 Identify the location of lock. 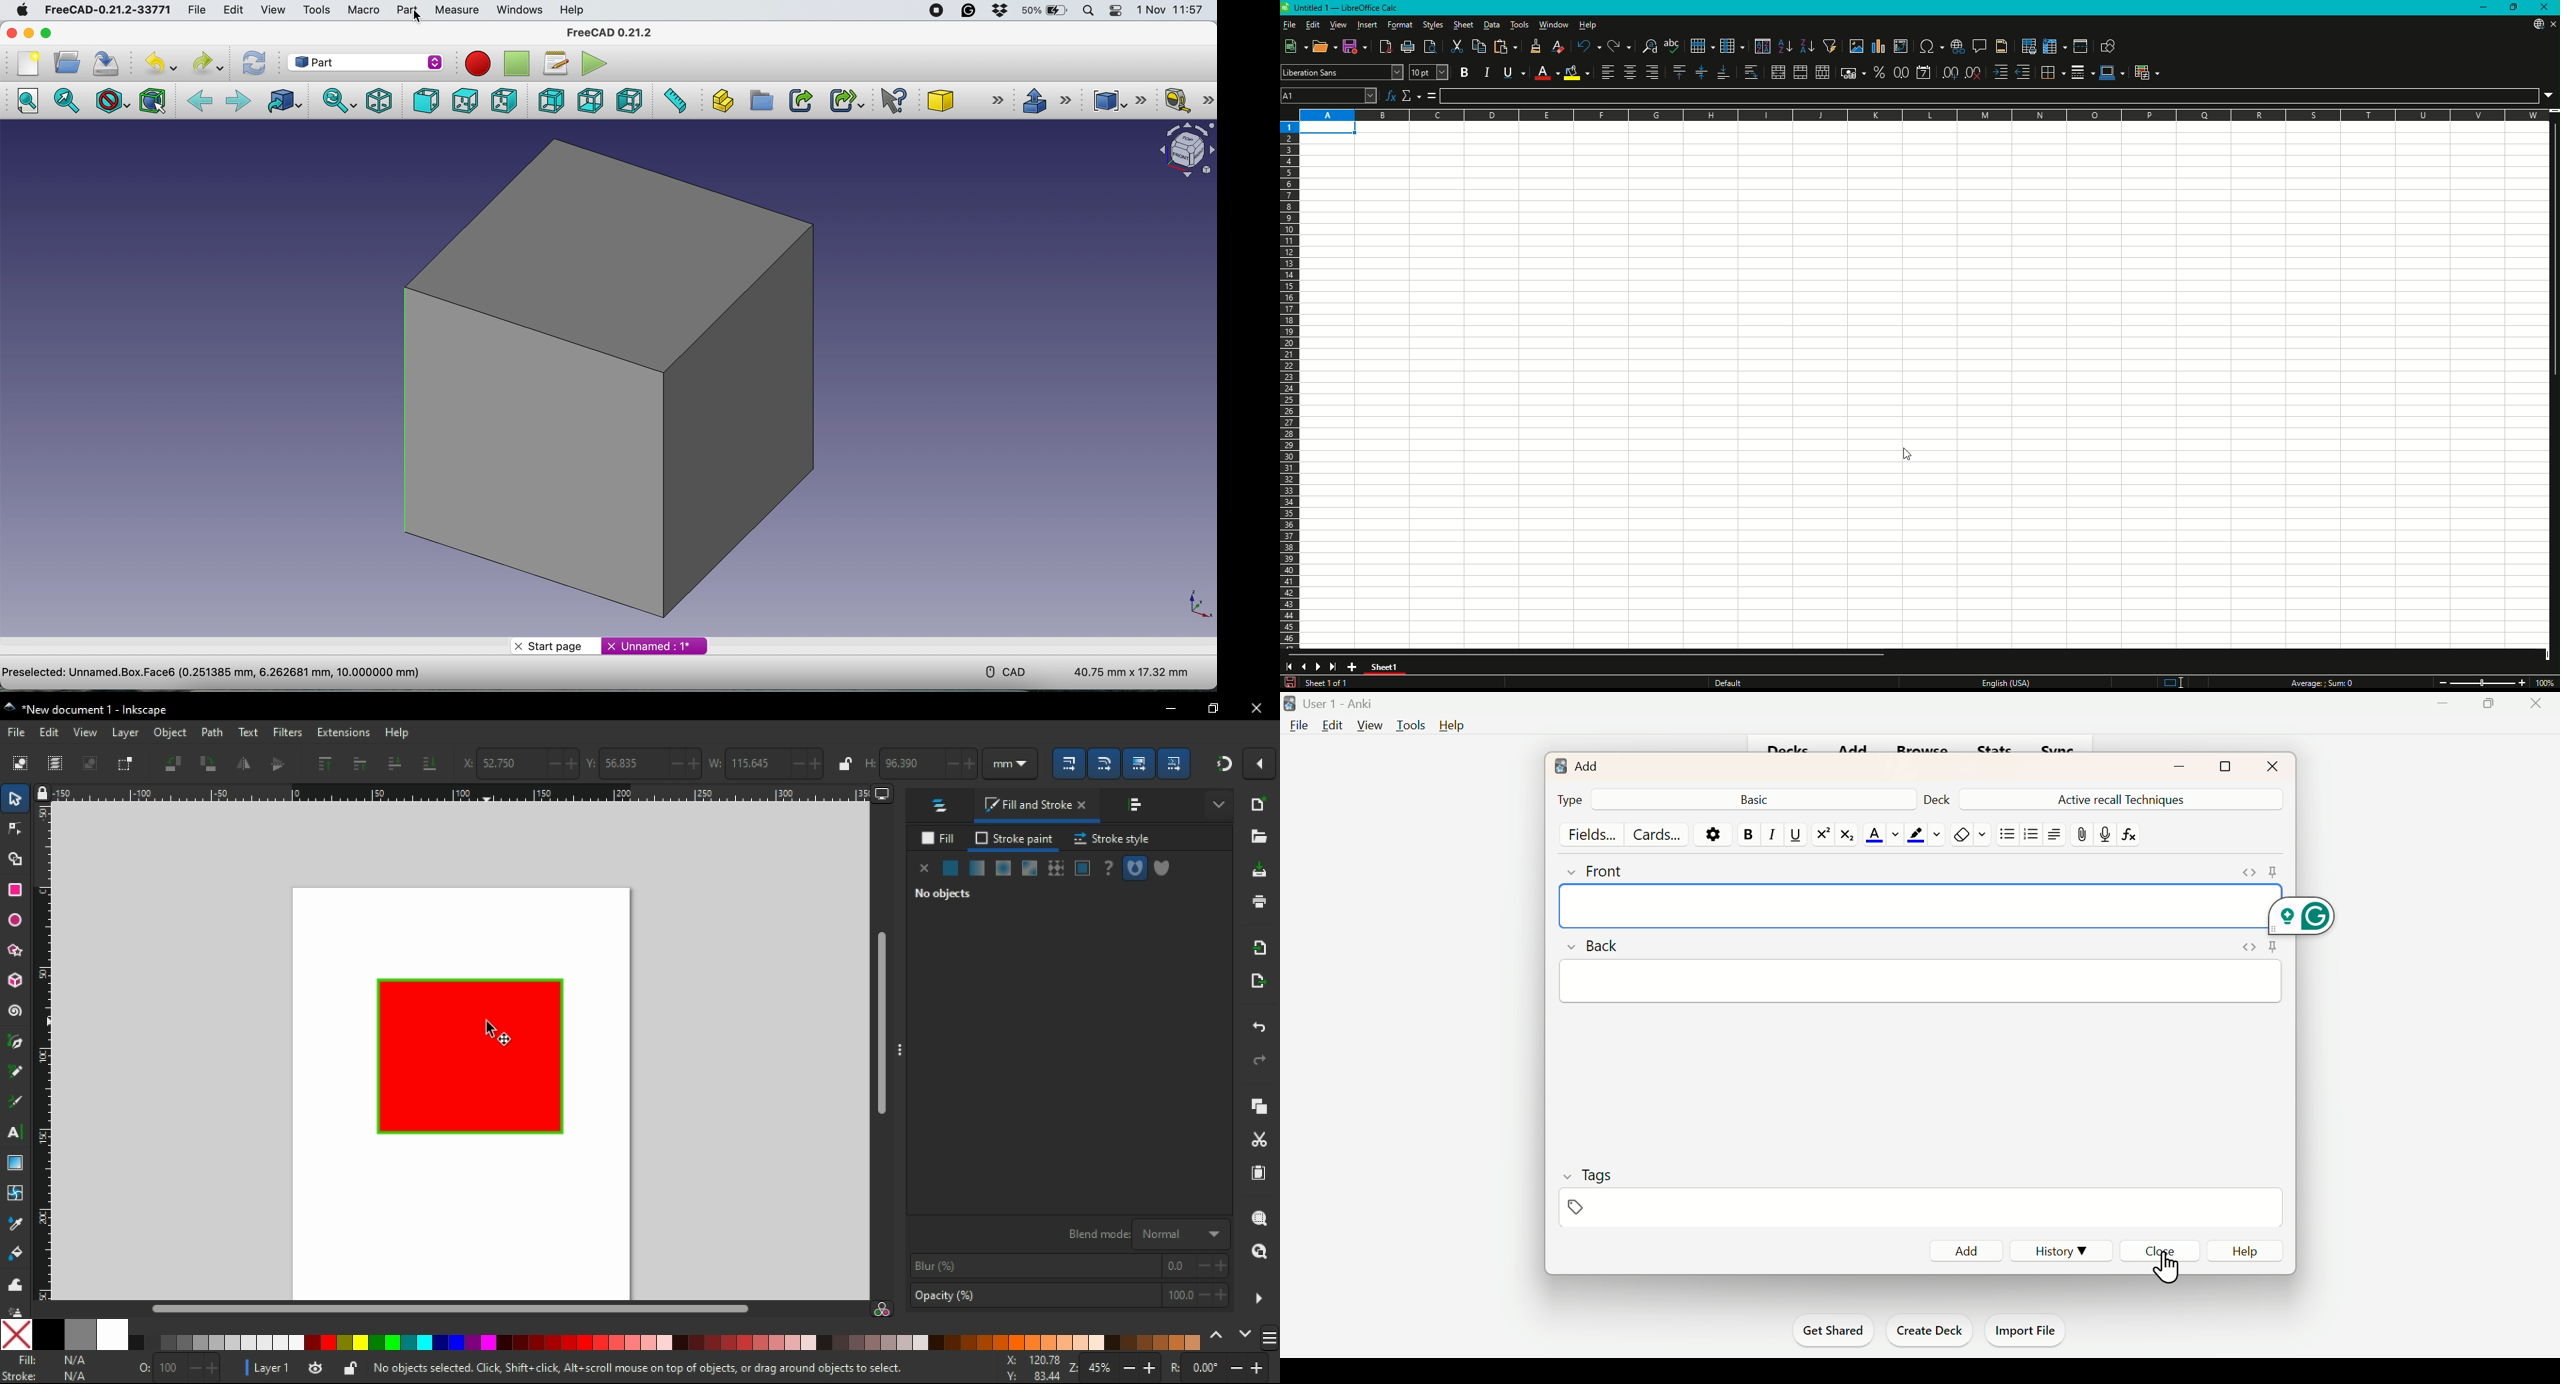
(350, 1368).